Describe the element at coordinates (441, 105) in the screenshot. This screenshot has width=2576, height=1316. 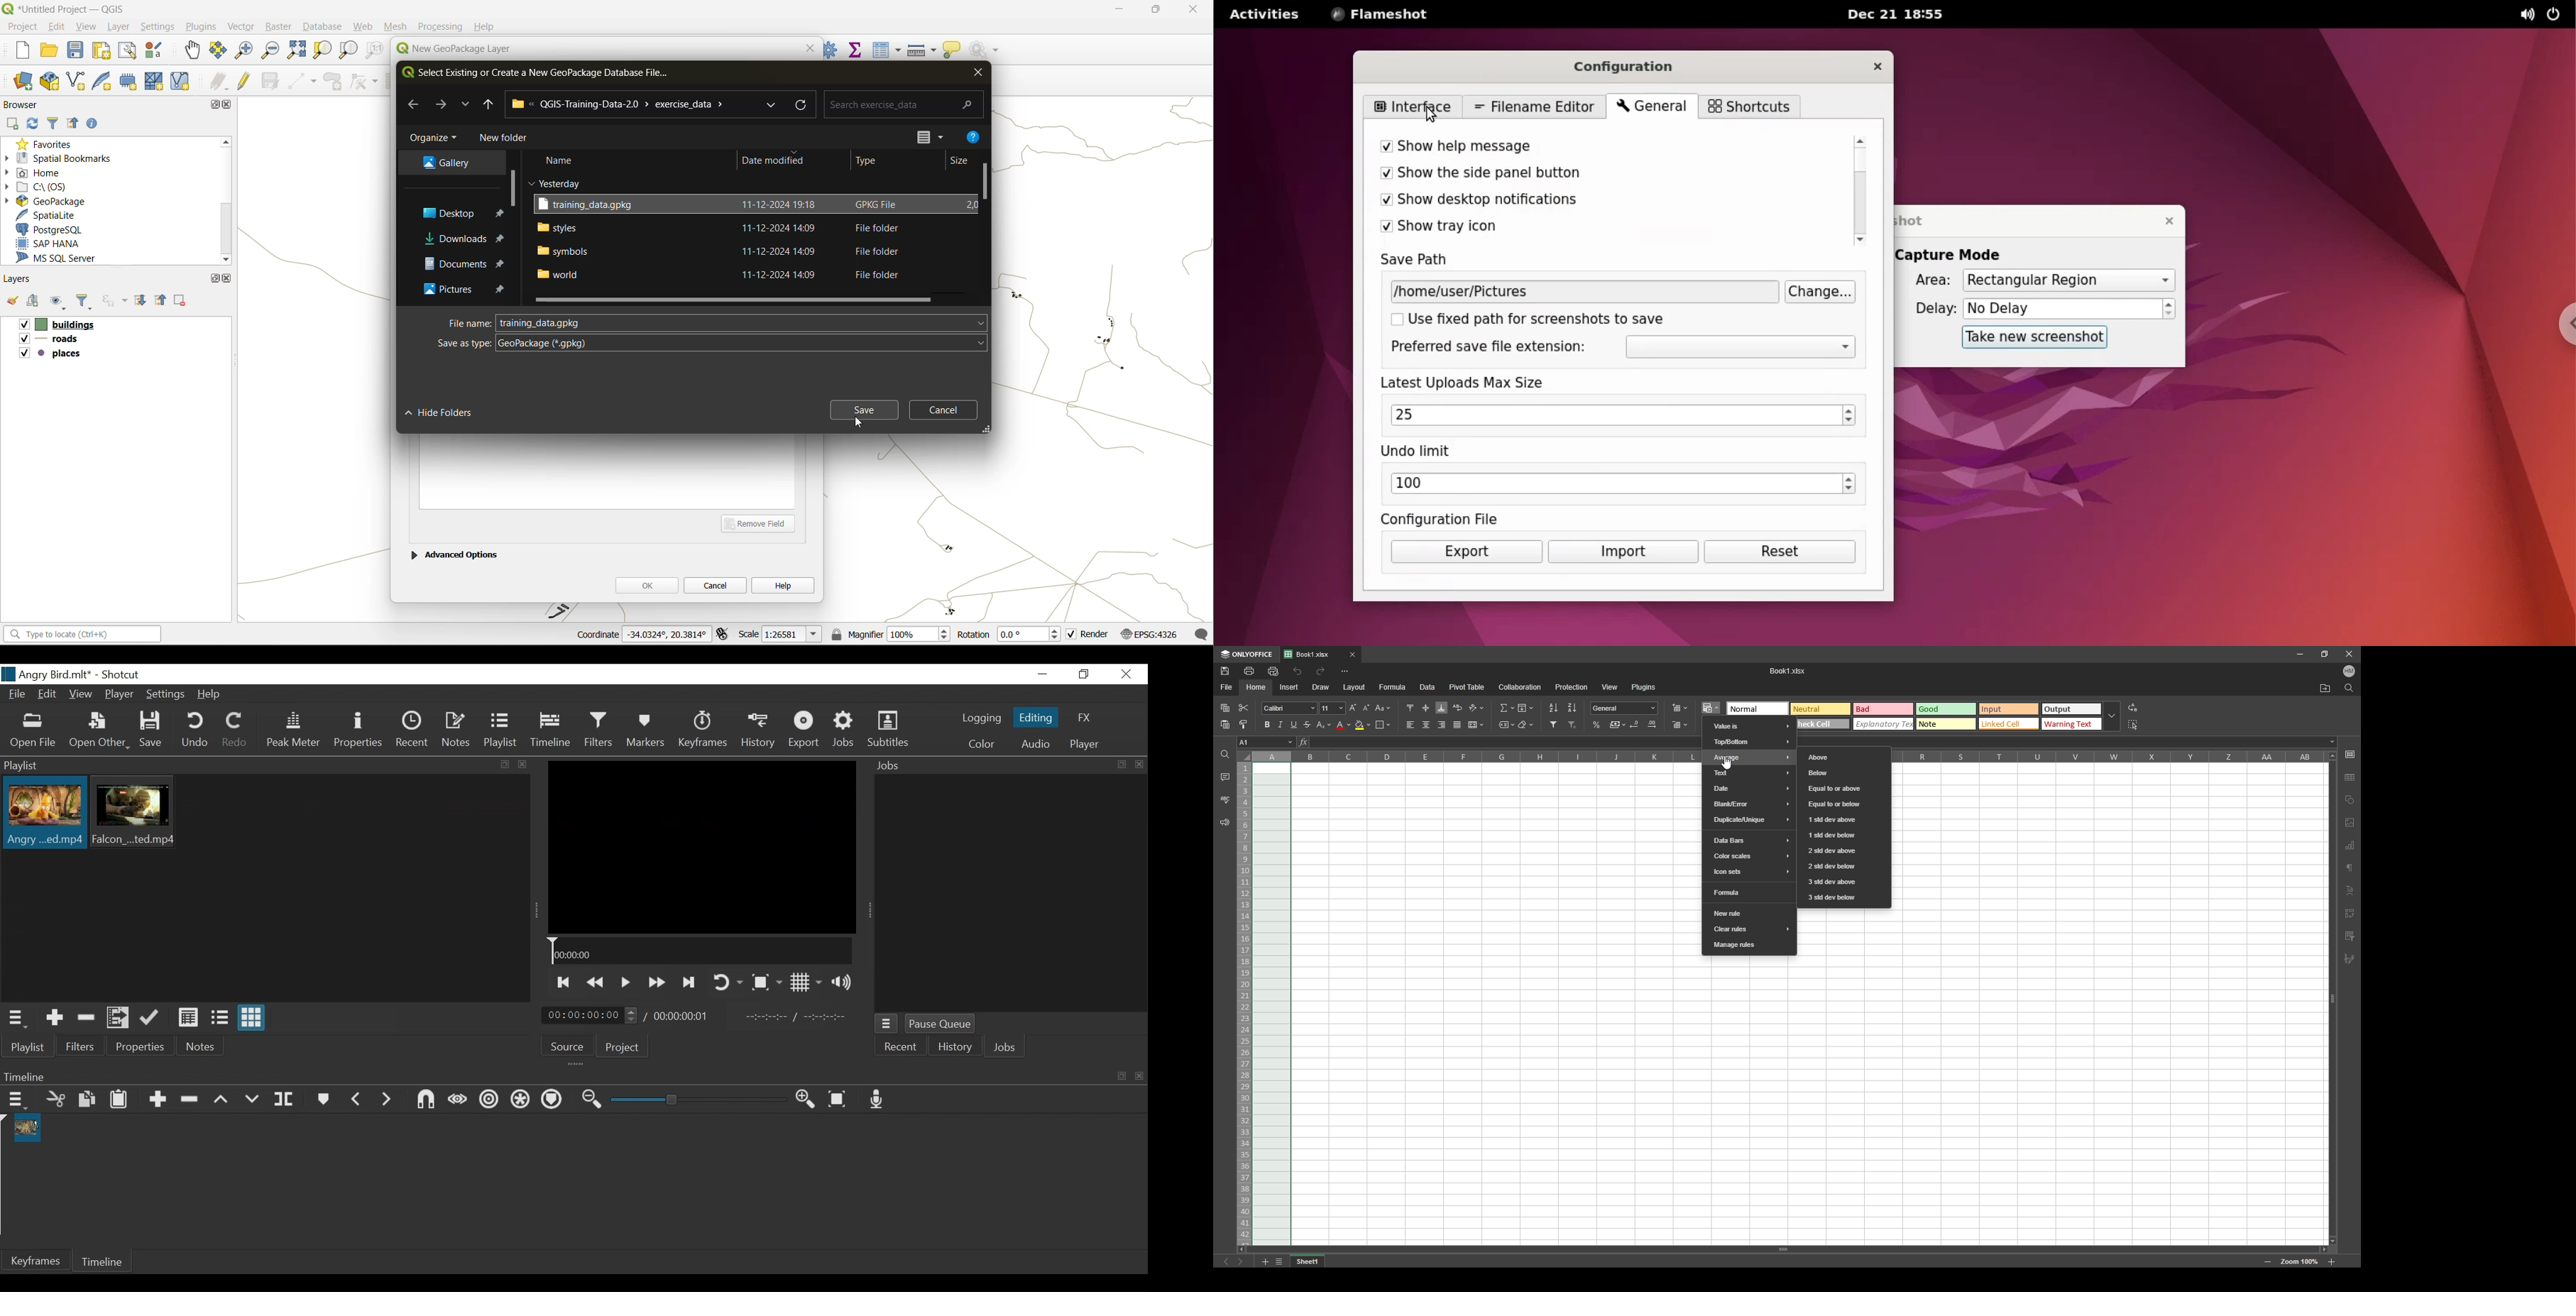
I see `front` at that location.